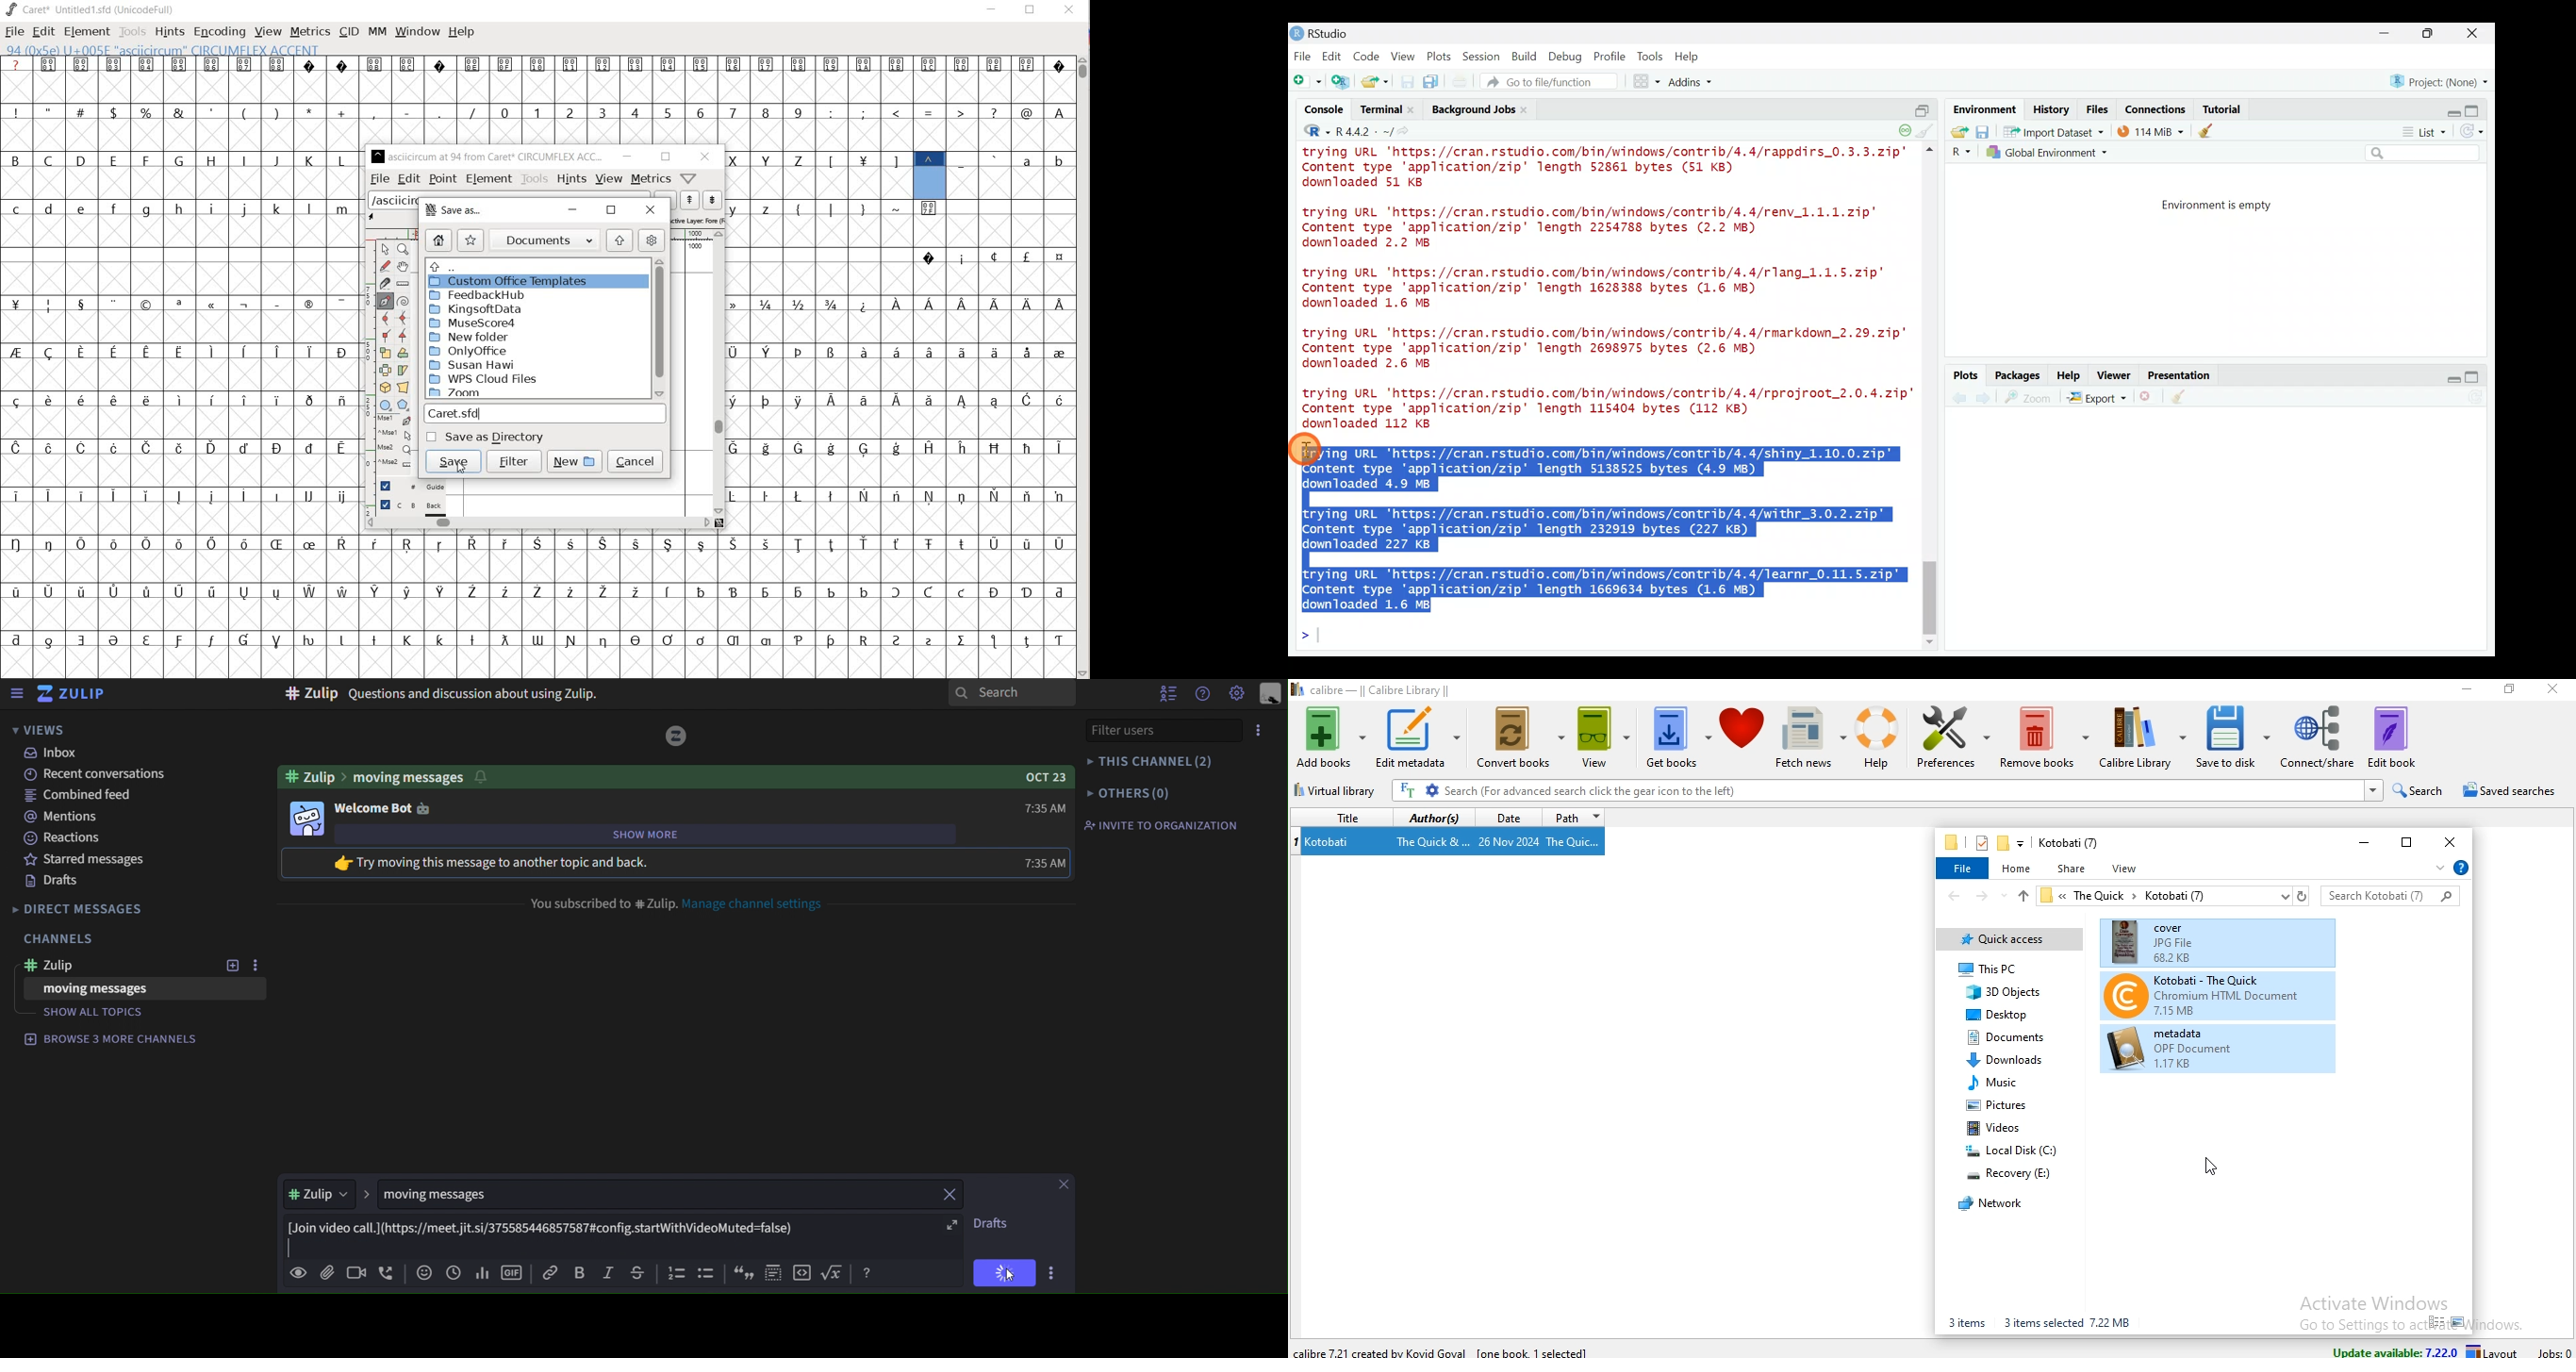 The height and width of the screenshot is (1372, 2576). I want to click on SCROLLBAR, so click(667, 524).